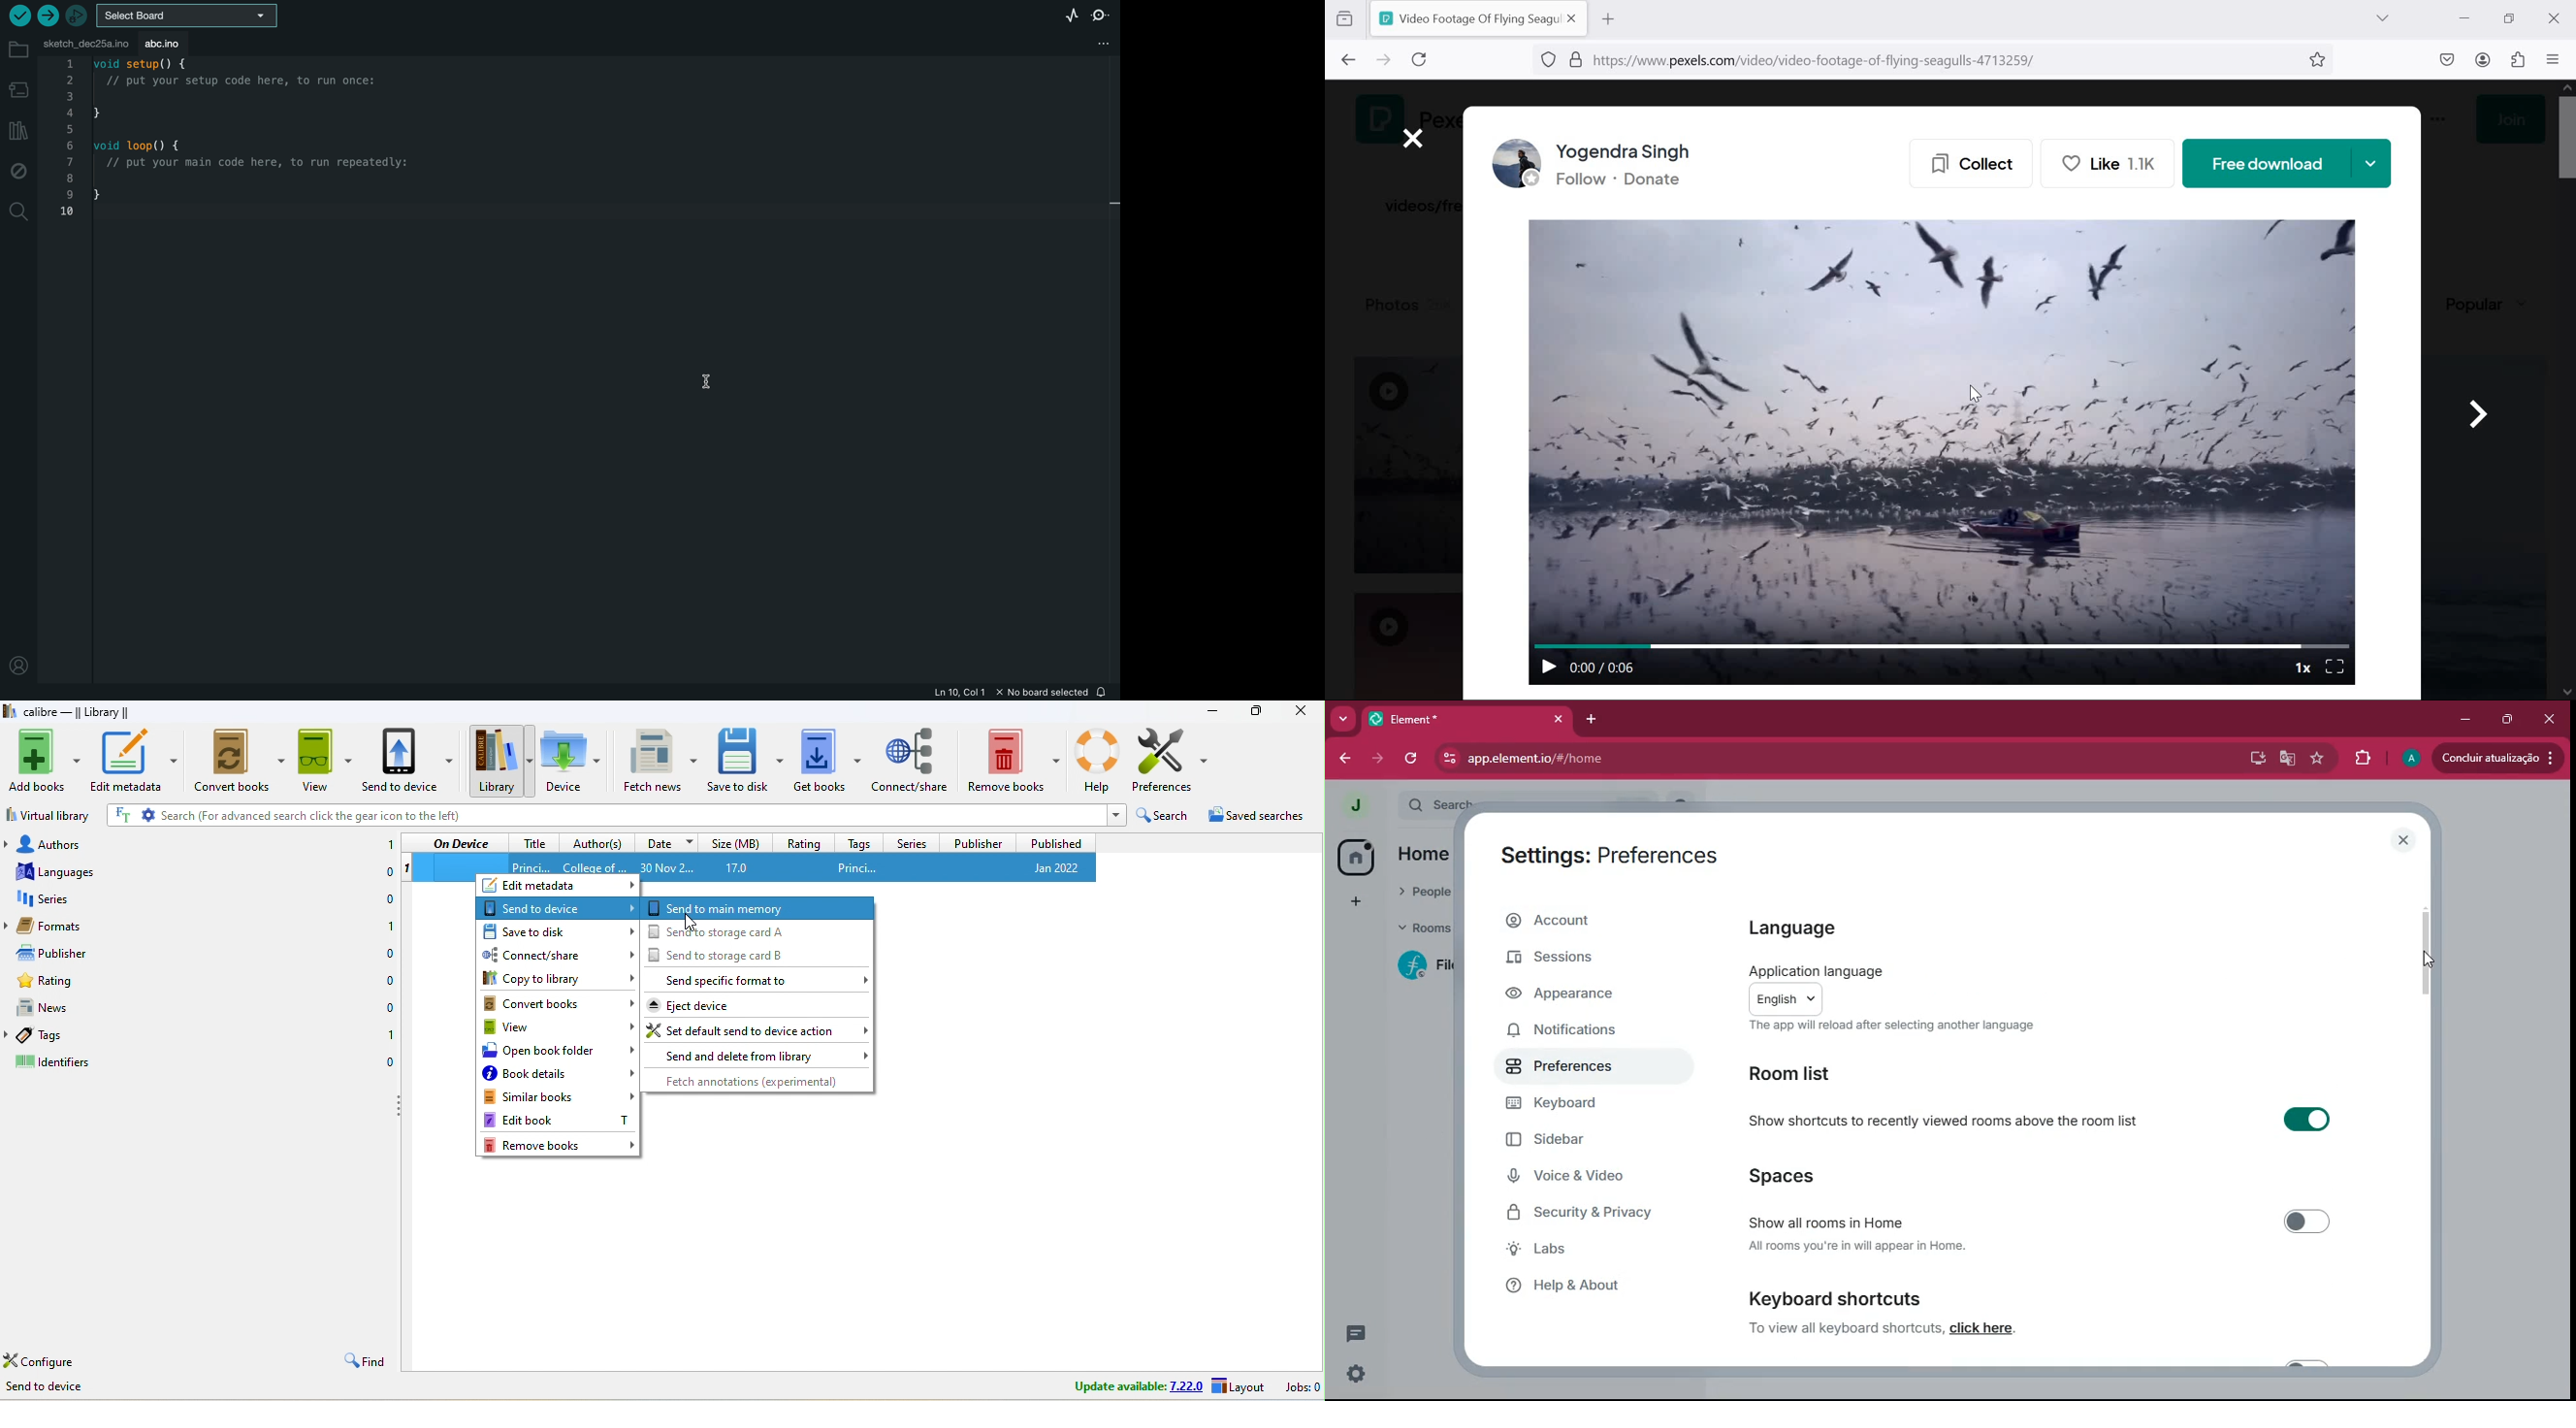 The width and height of the screenshot is (2576, 1428). I want to click on connect/share, so click(912, 758).